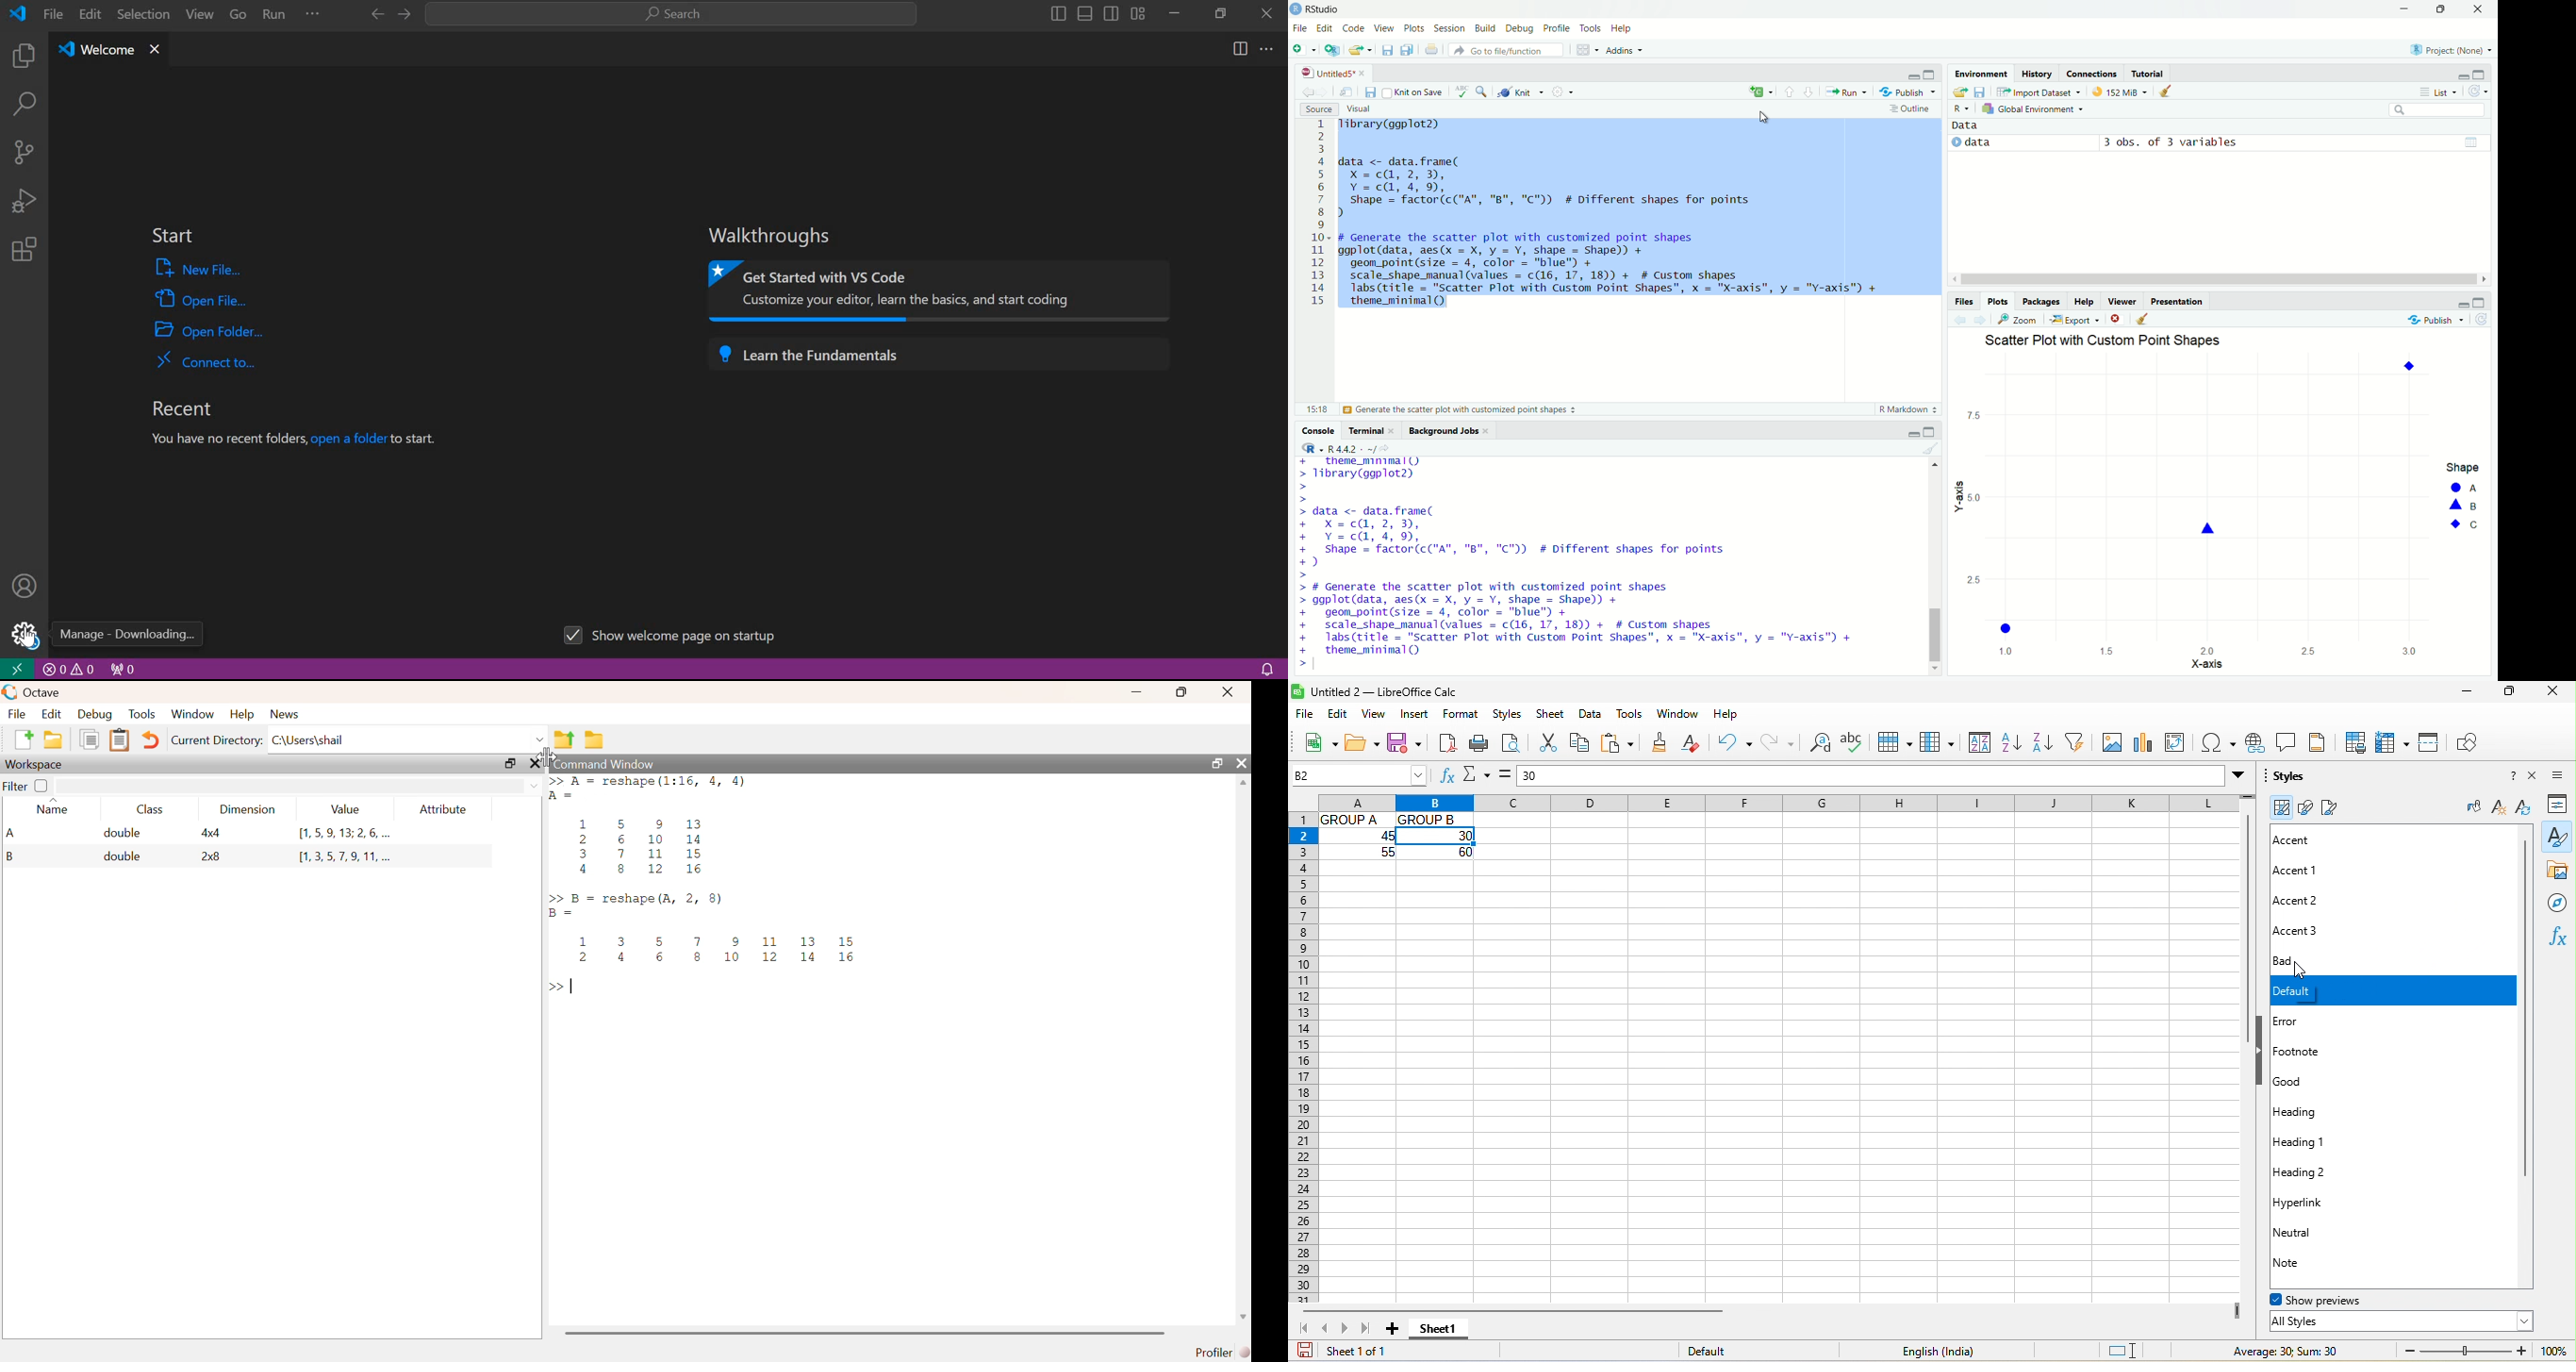 This screenshot has width=2576, height=1372. What do you see at coordinates (2036, 73) in the screenshot?
I see `History` at bounding box center [2036, 73].